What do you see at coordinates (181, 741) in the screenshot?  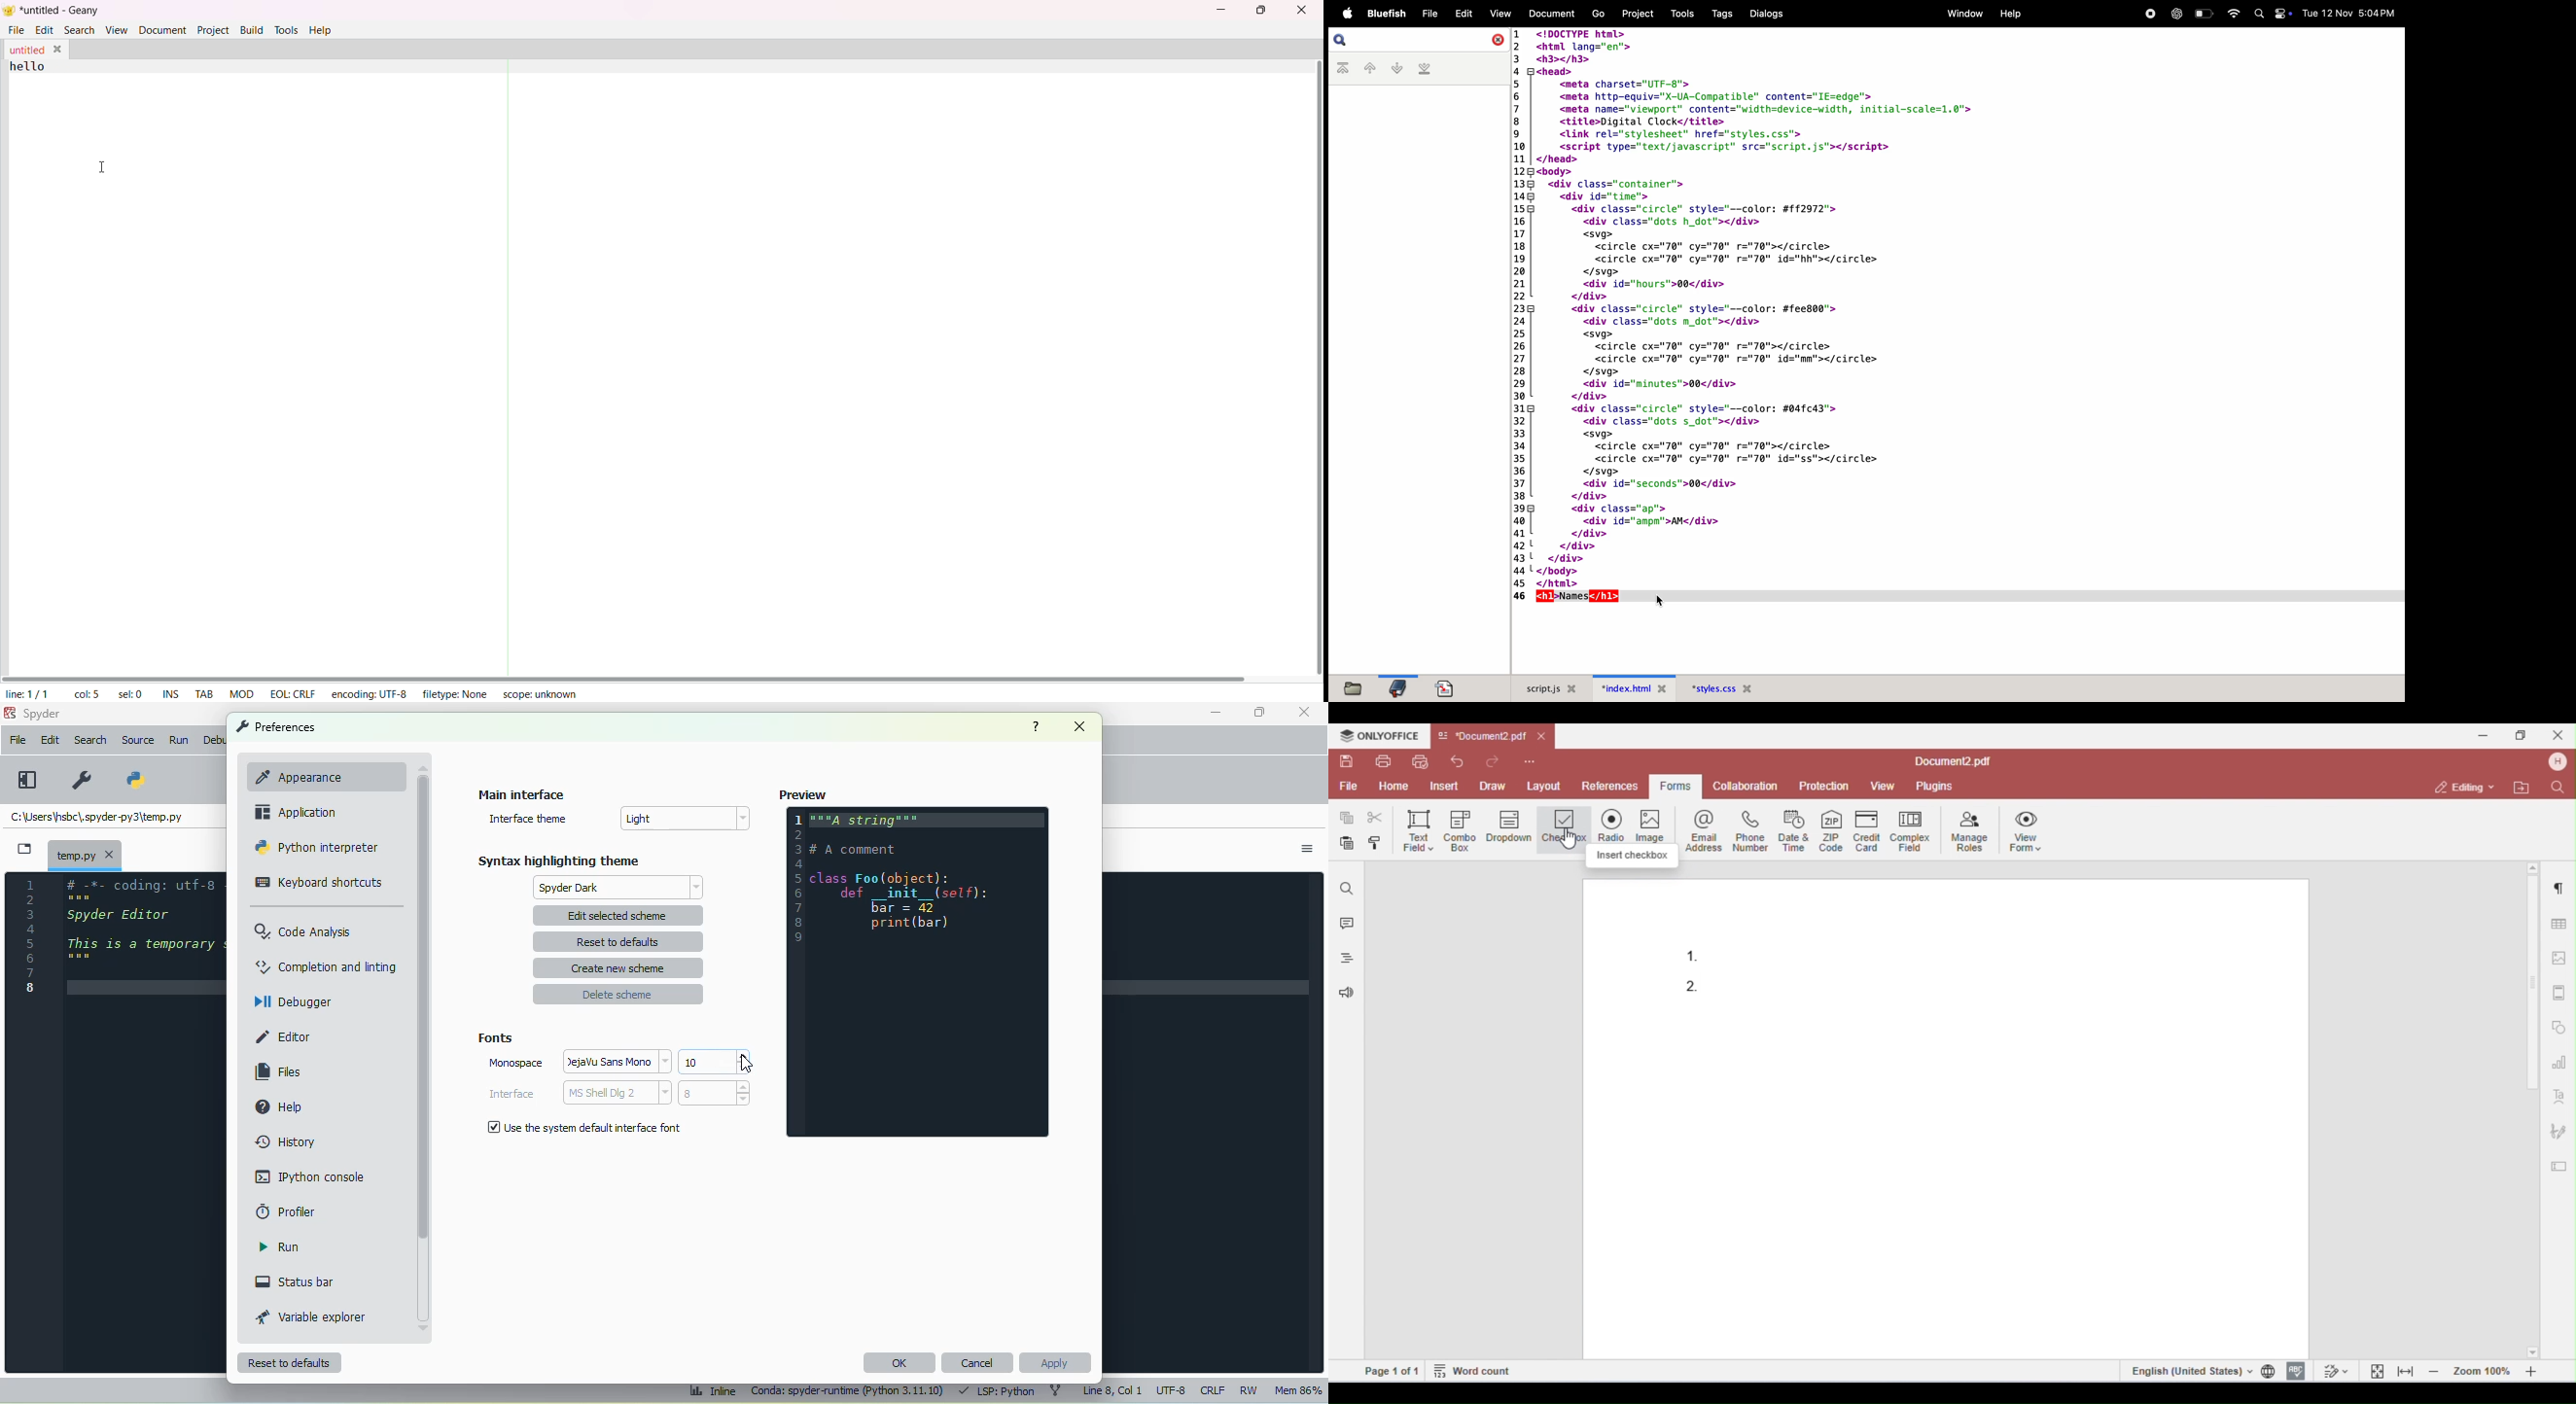 I see `run` at bounding box center [181, 741].